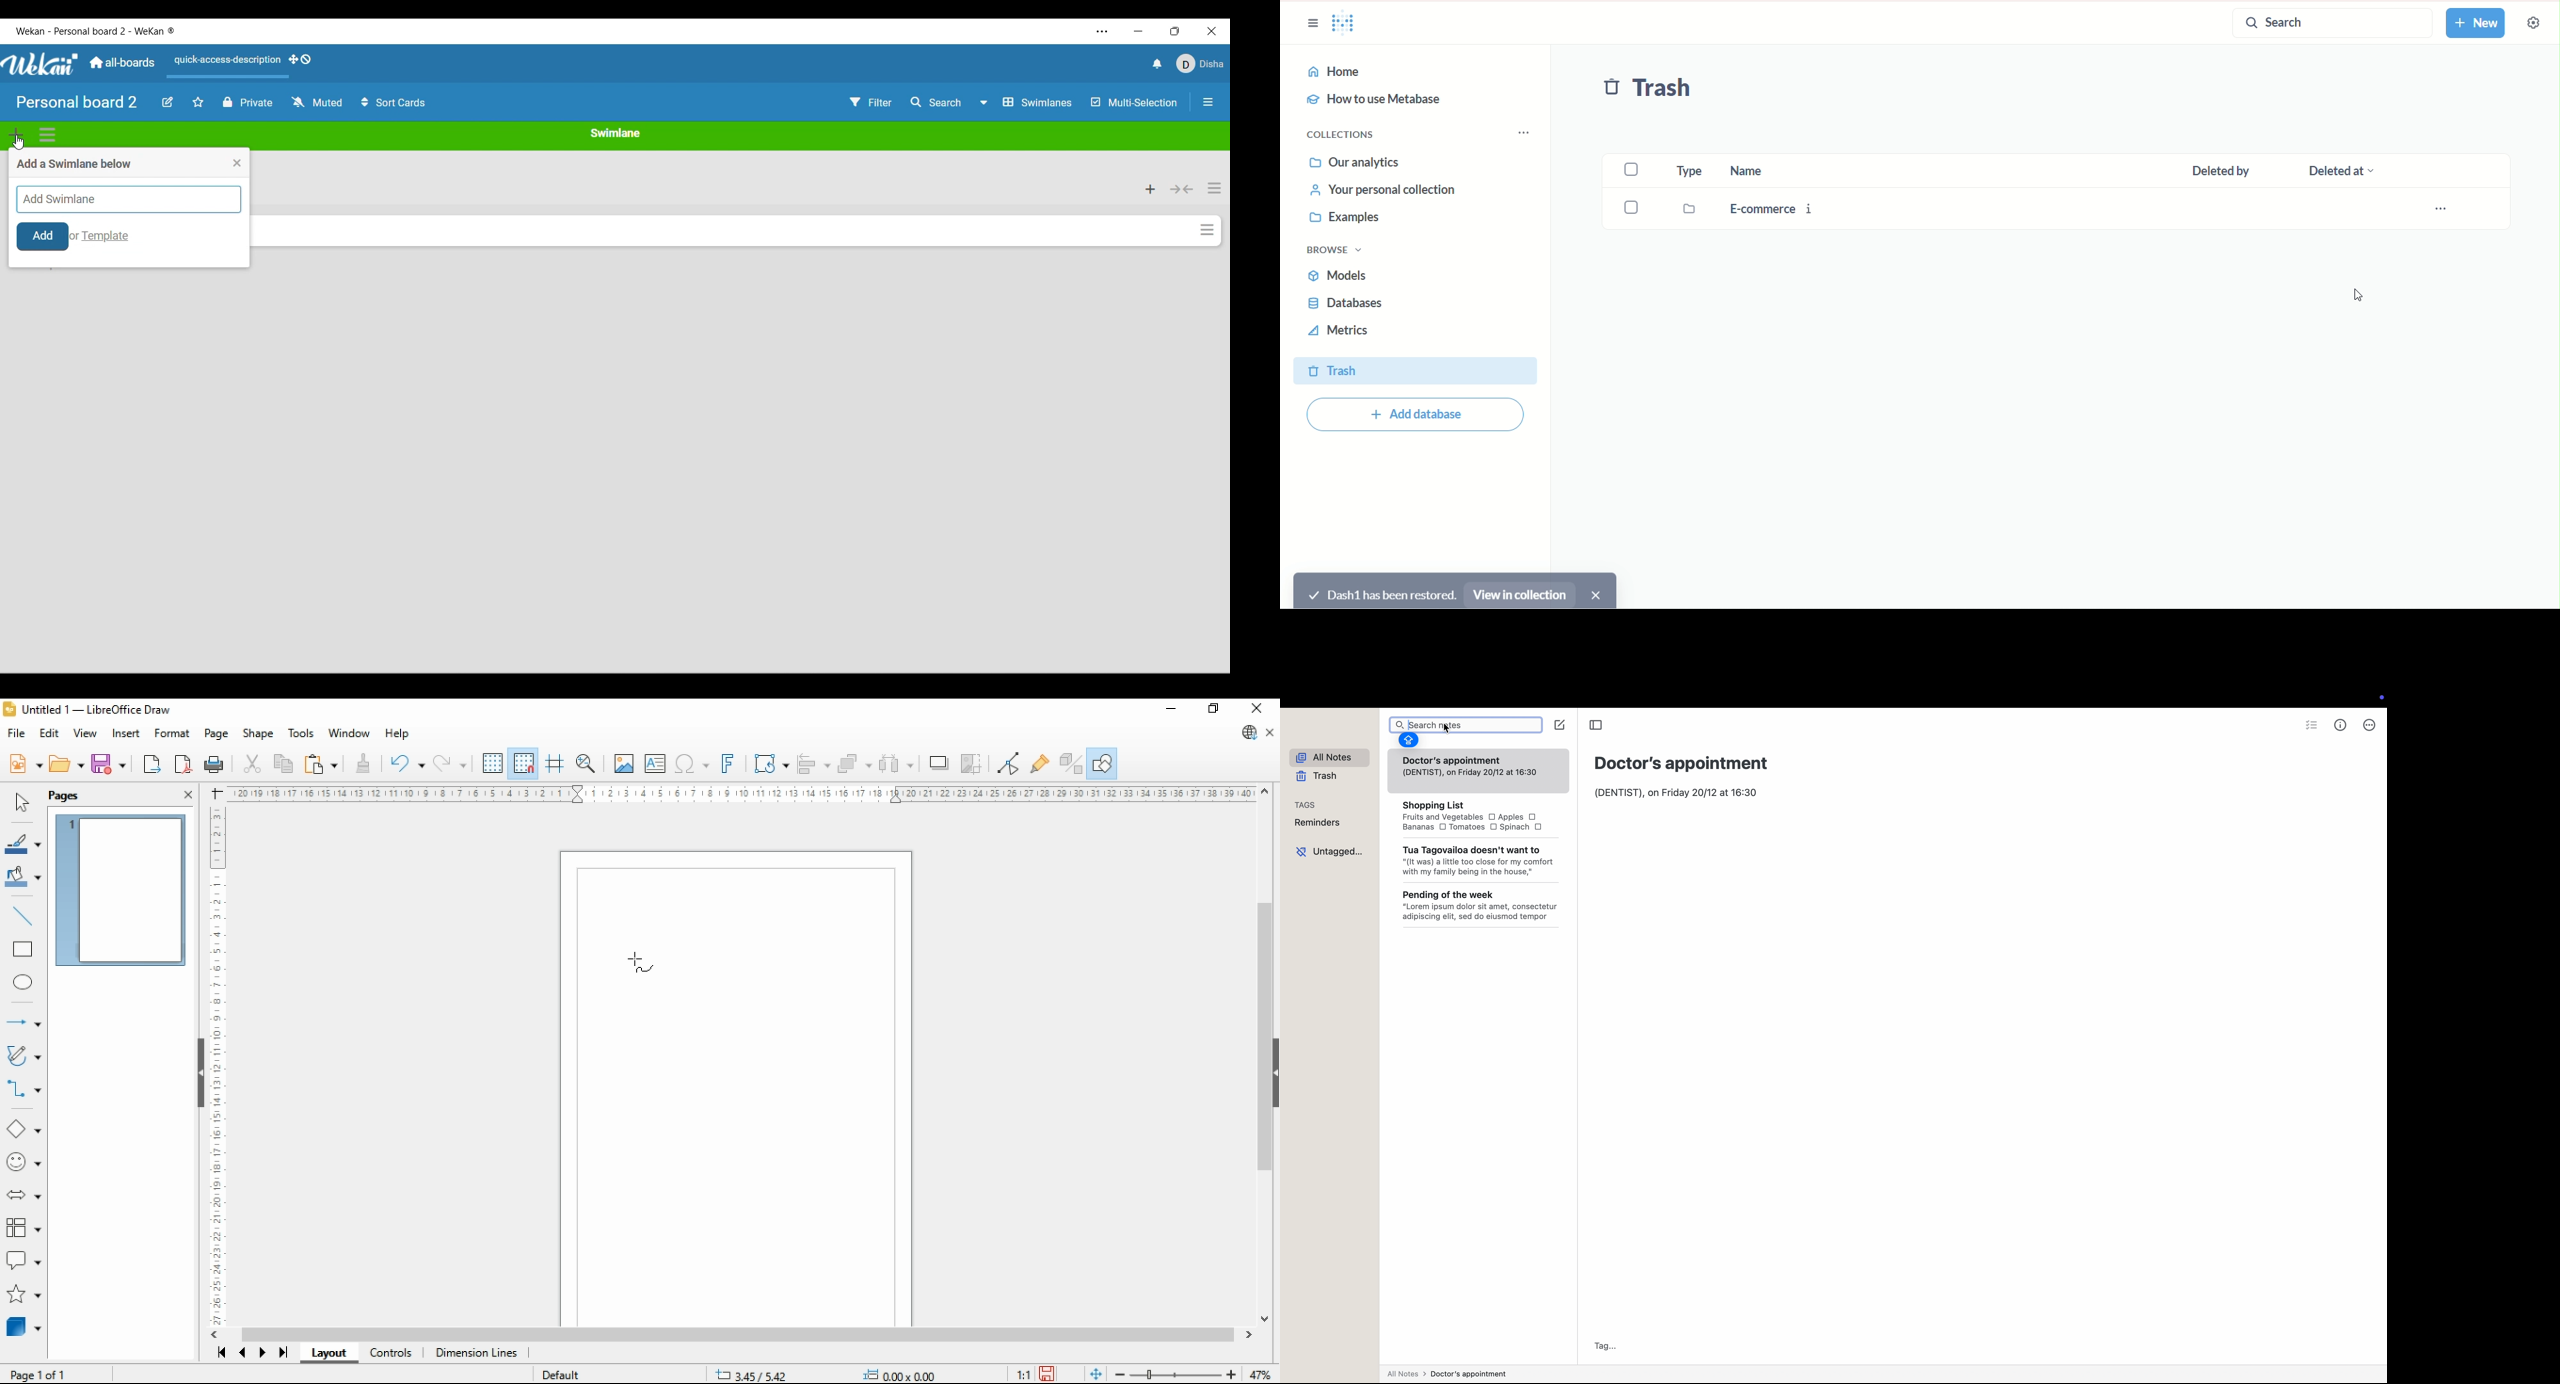  I want to click on clone formatting, so click(366, 765).